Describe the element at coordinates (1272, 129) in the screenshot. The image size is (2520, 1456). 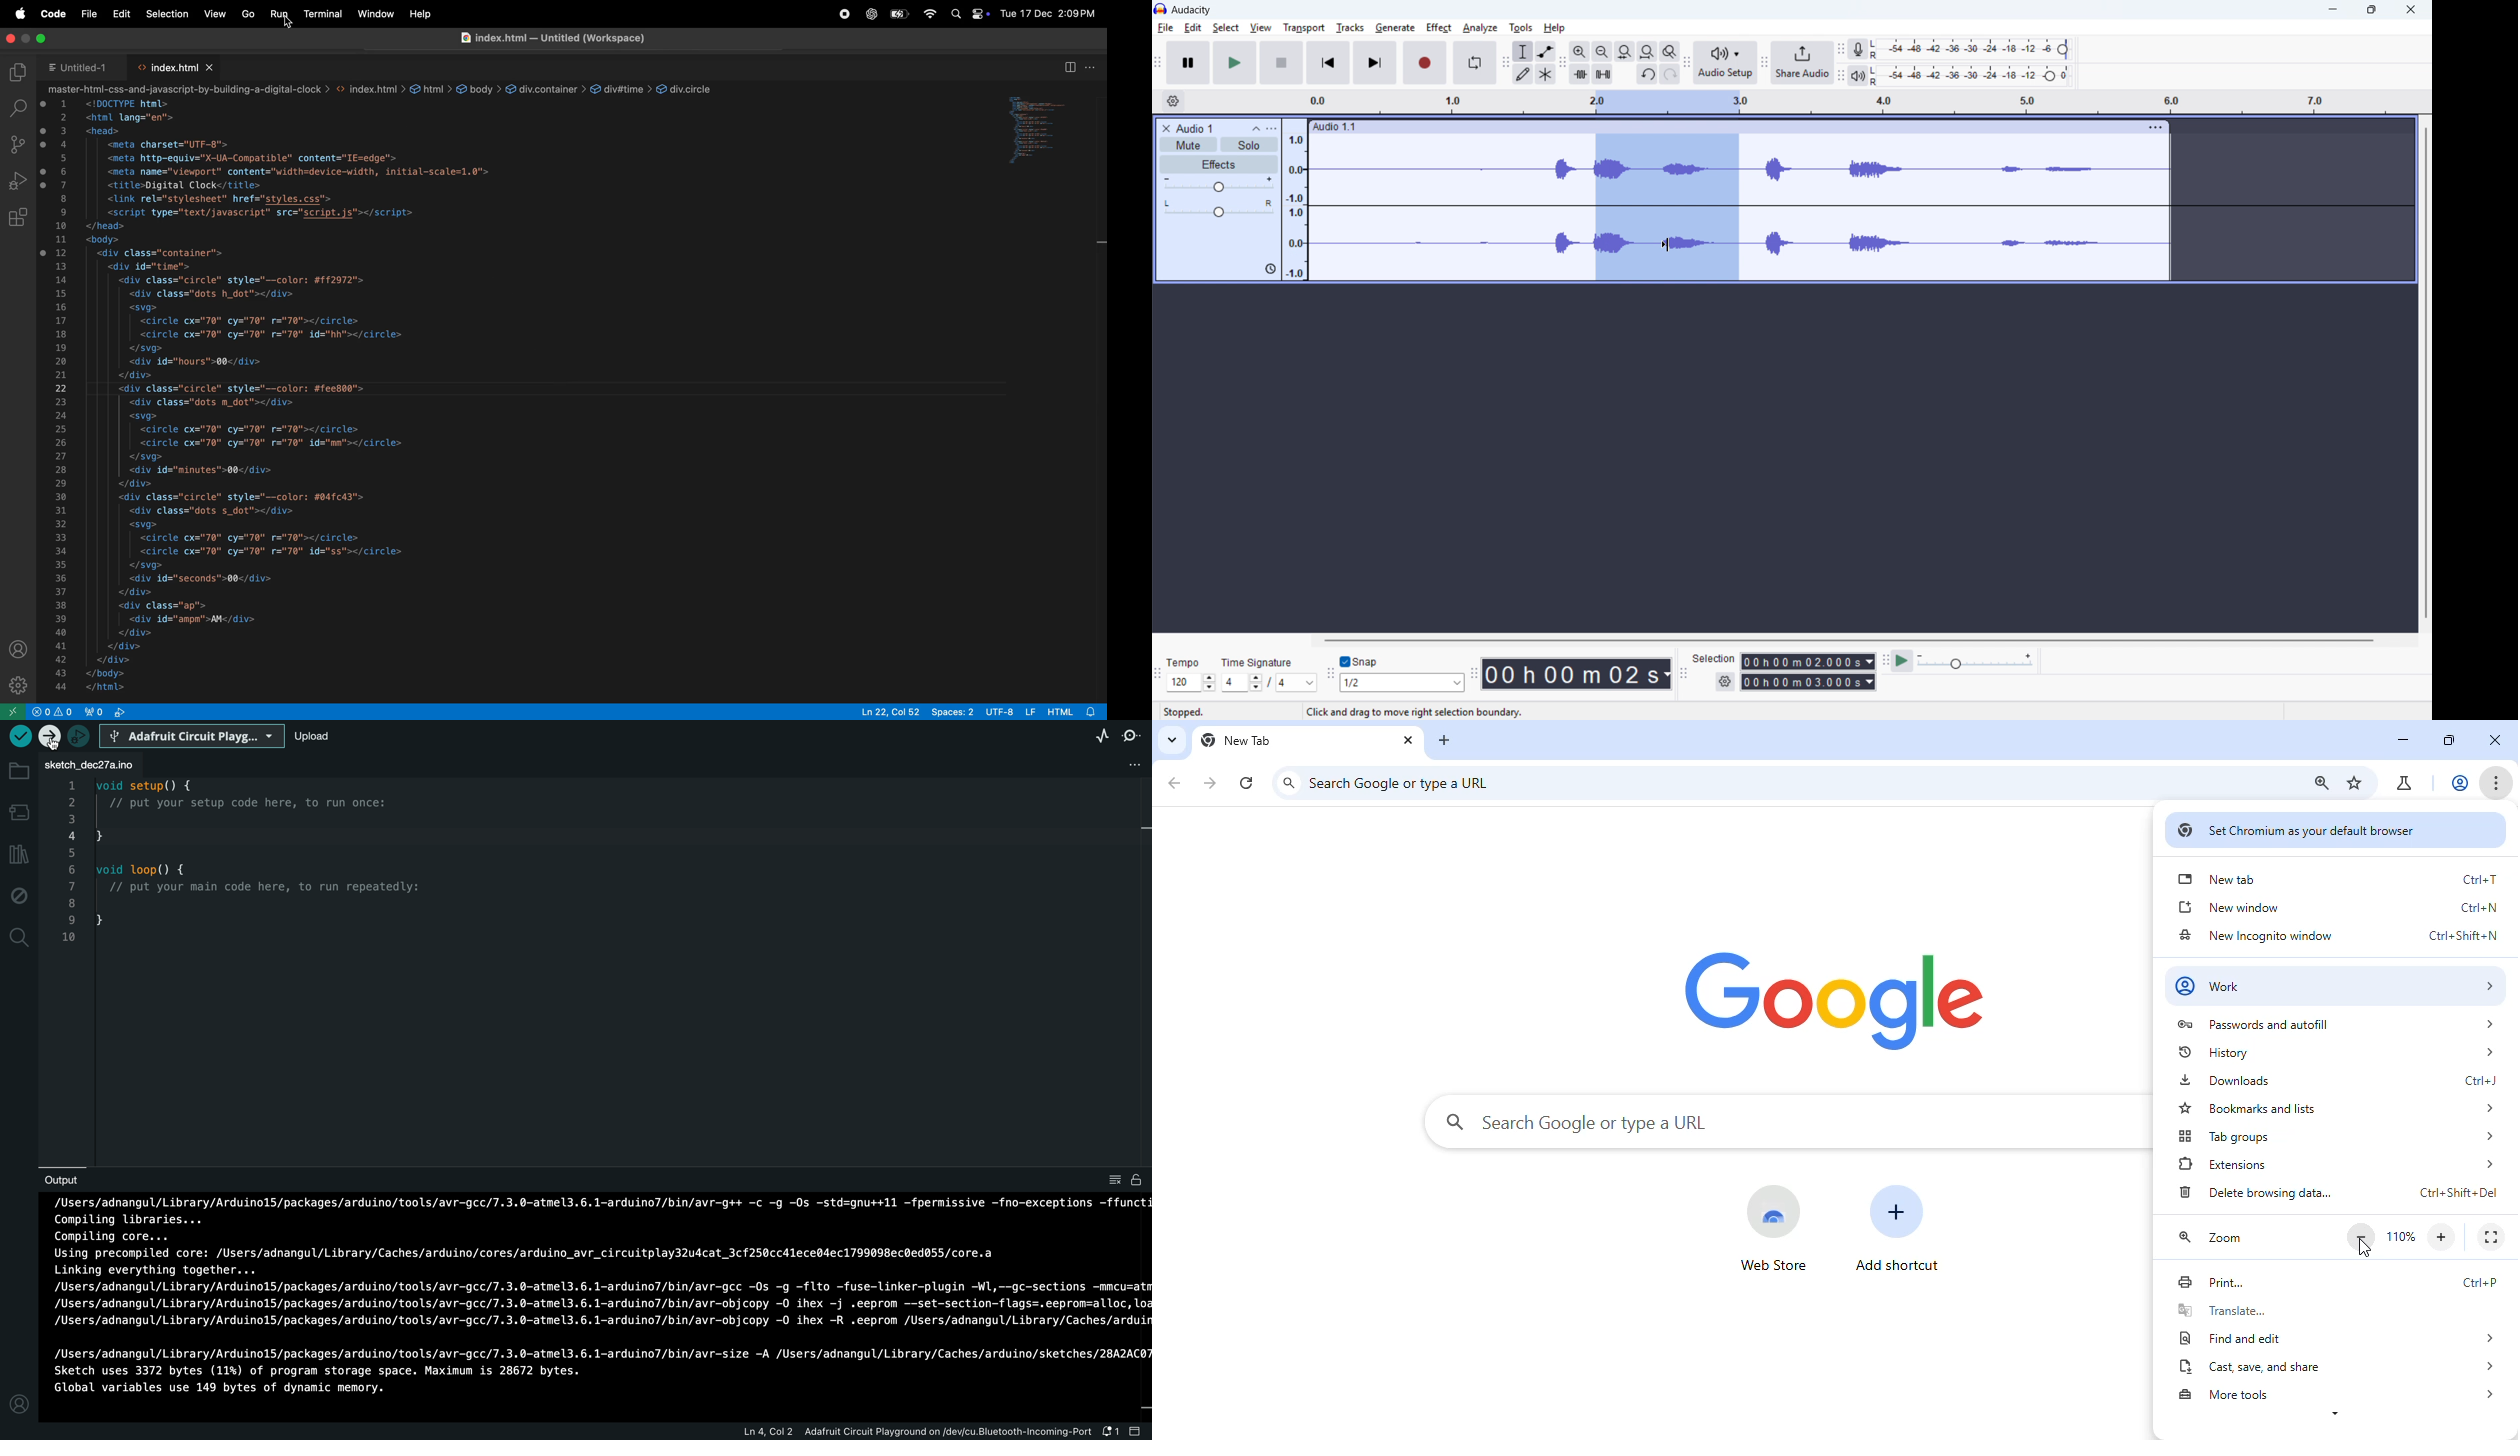
I see `Trap control panel menu` at that location.